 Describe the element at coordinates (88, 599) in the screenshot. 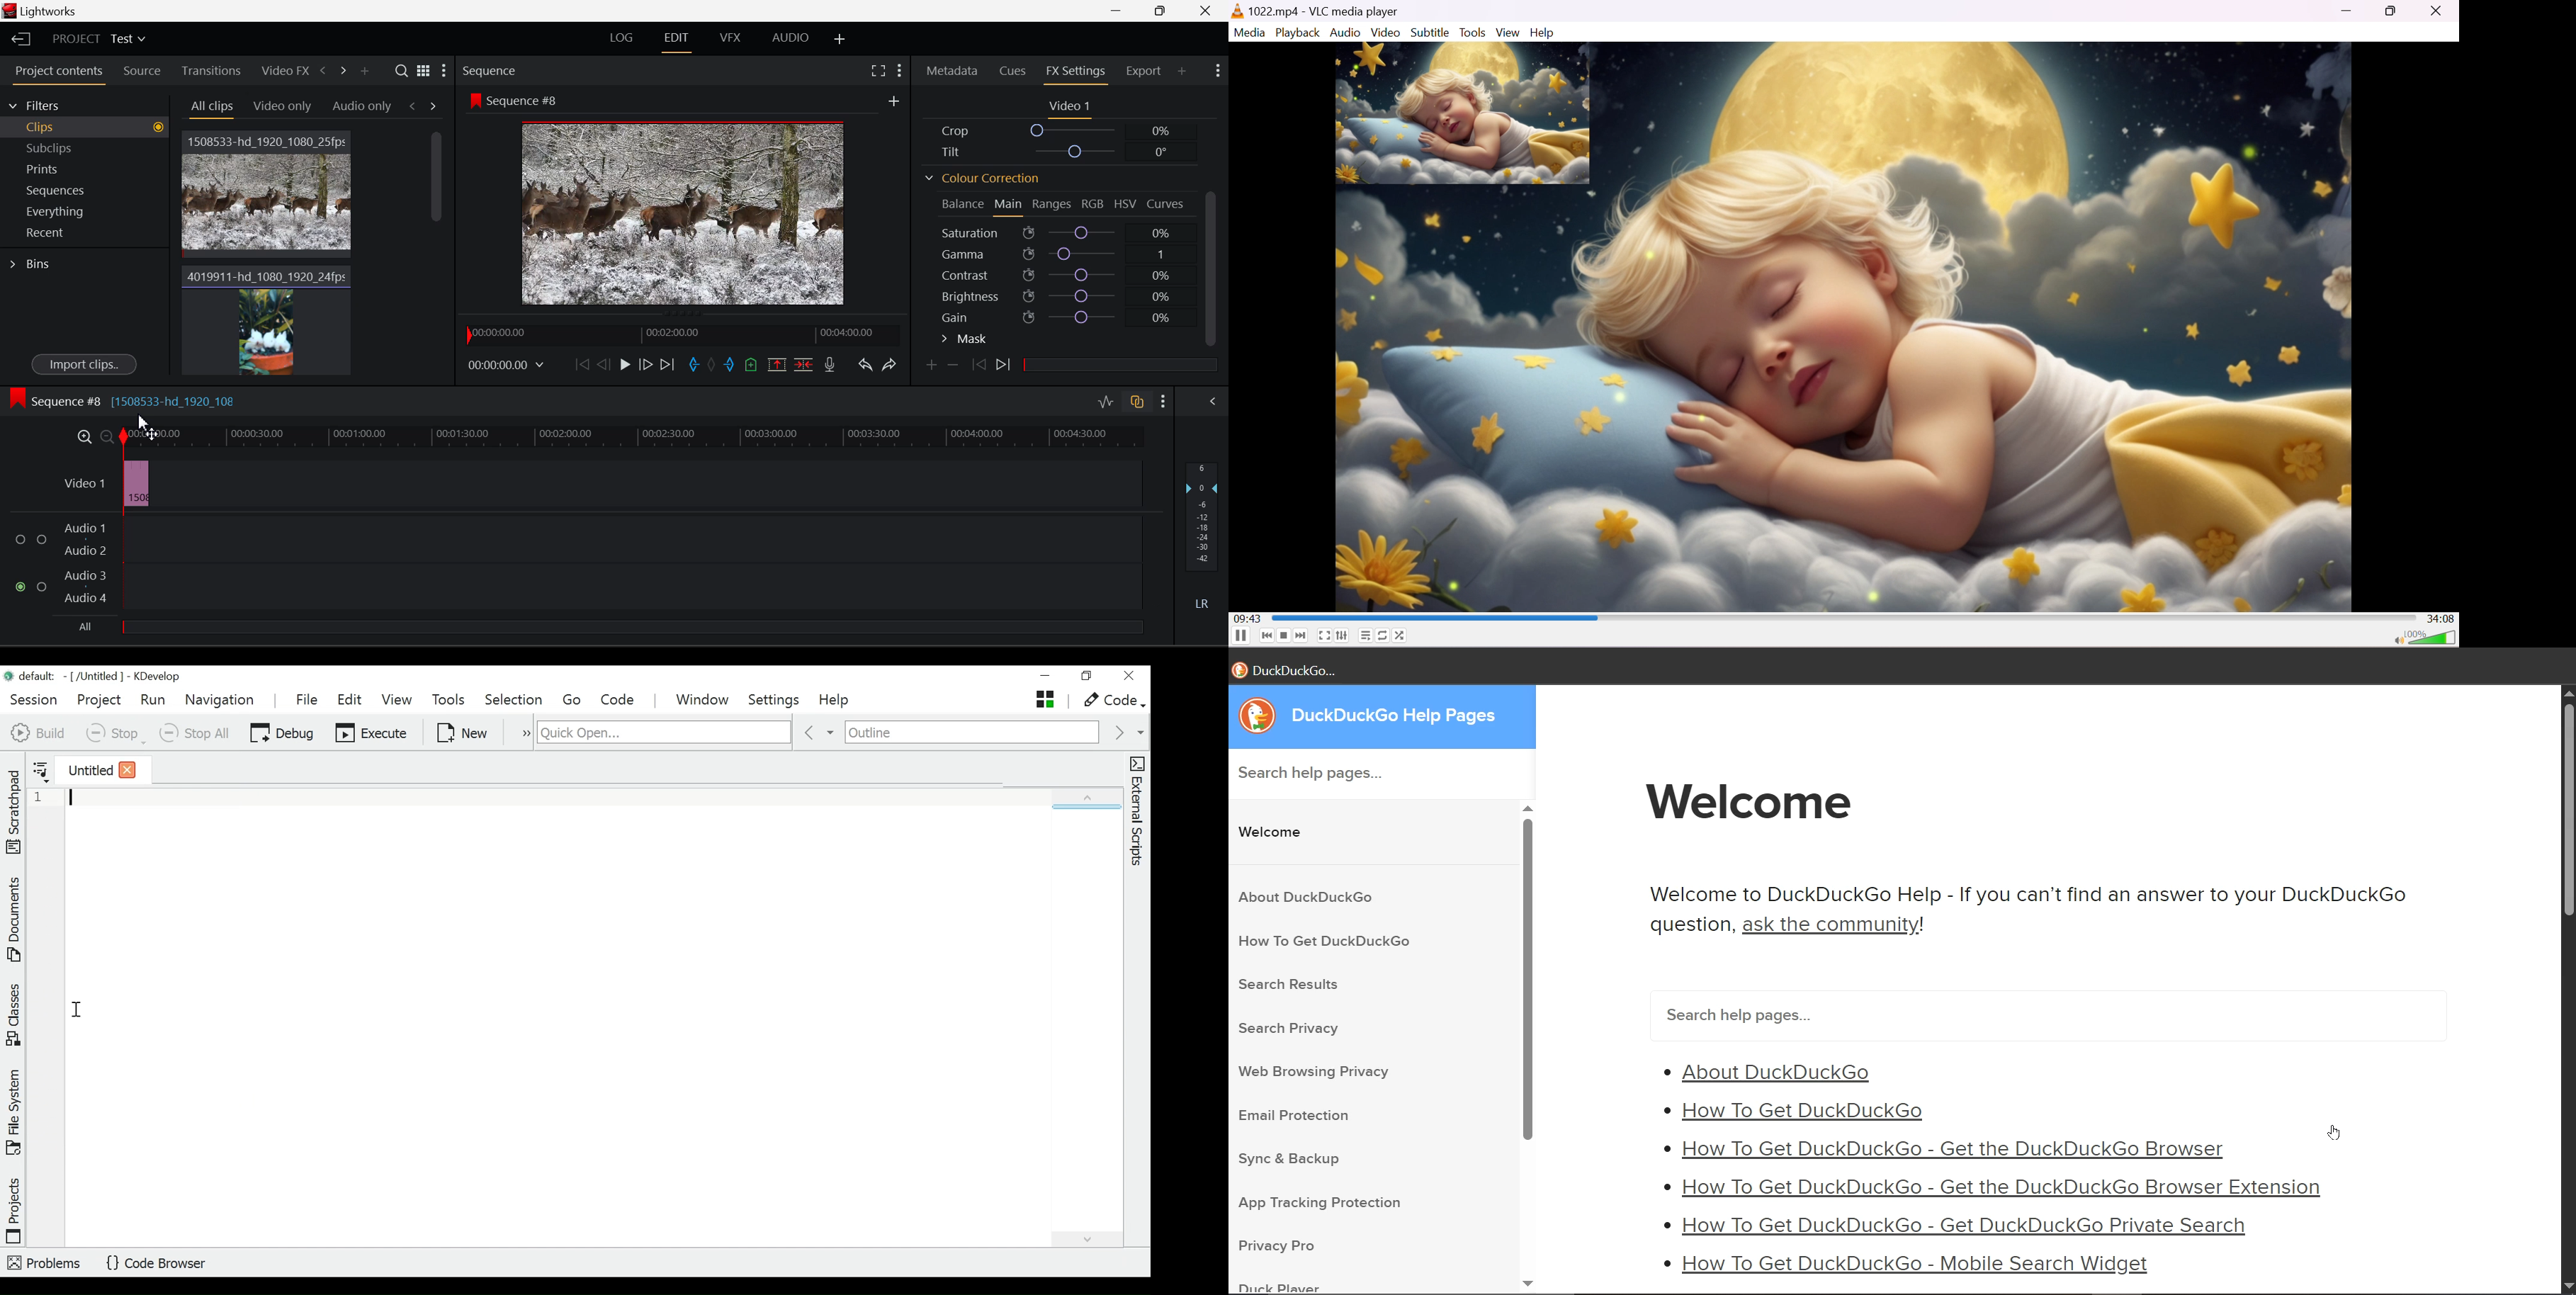

I see `Audio 4` at that location.